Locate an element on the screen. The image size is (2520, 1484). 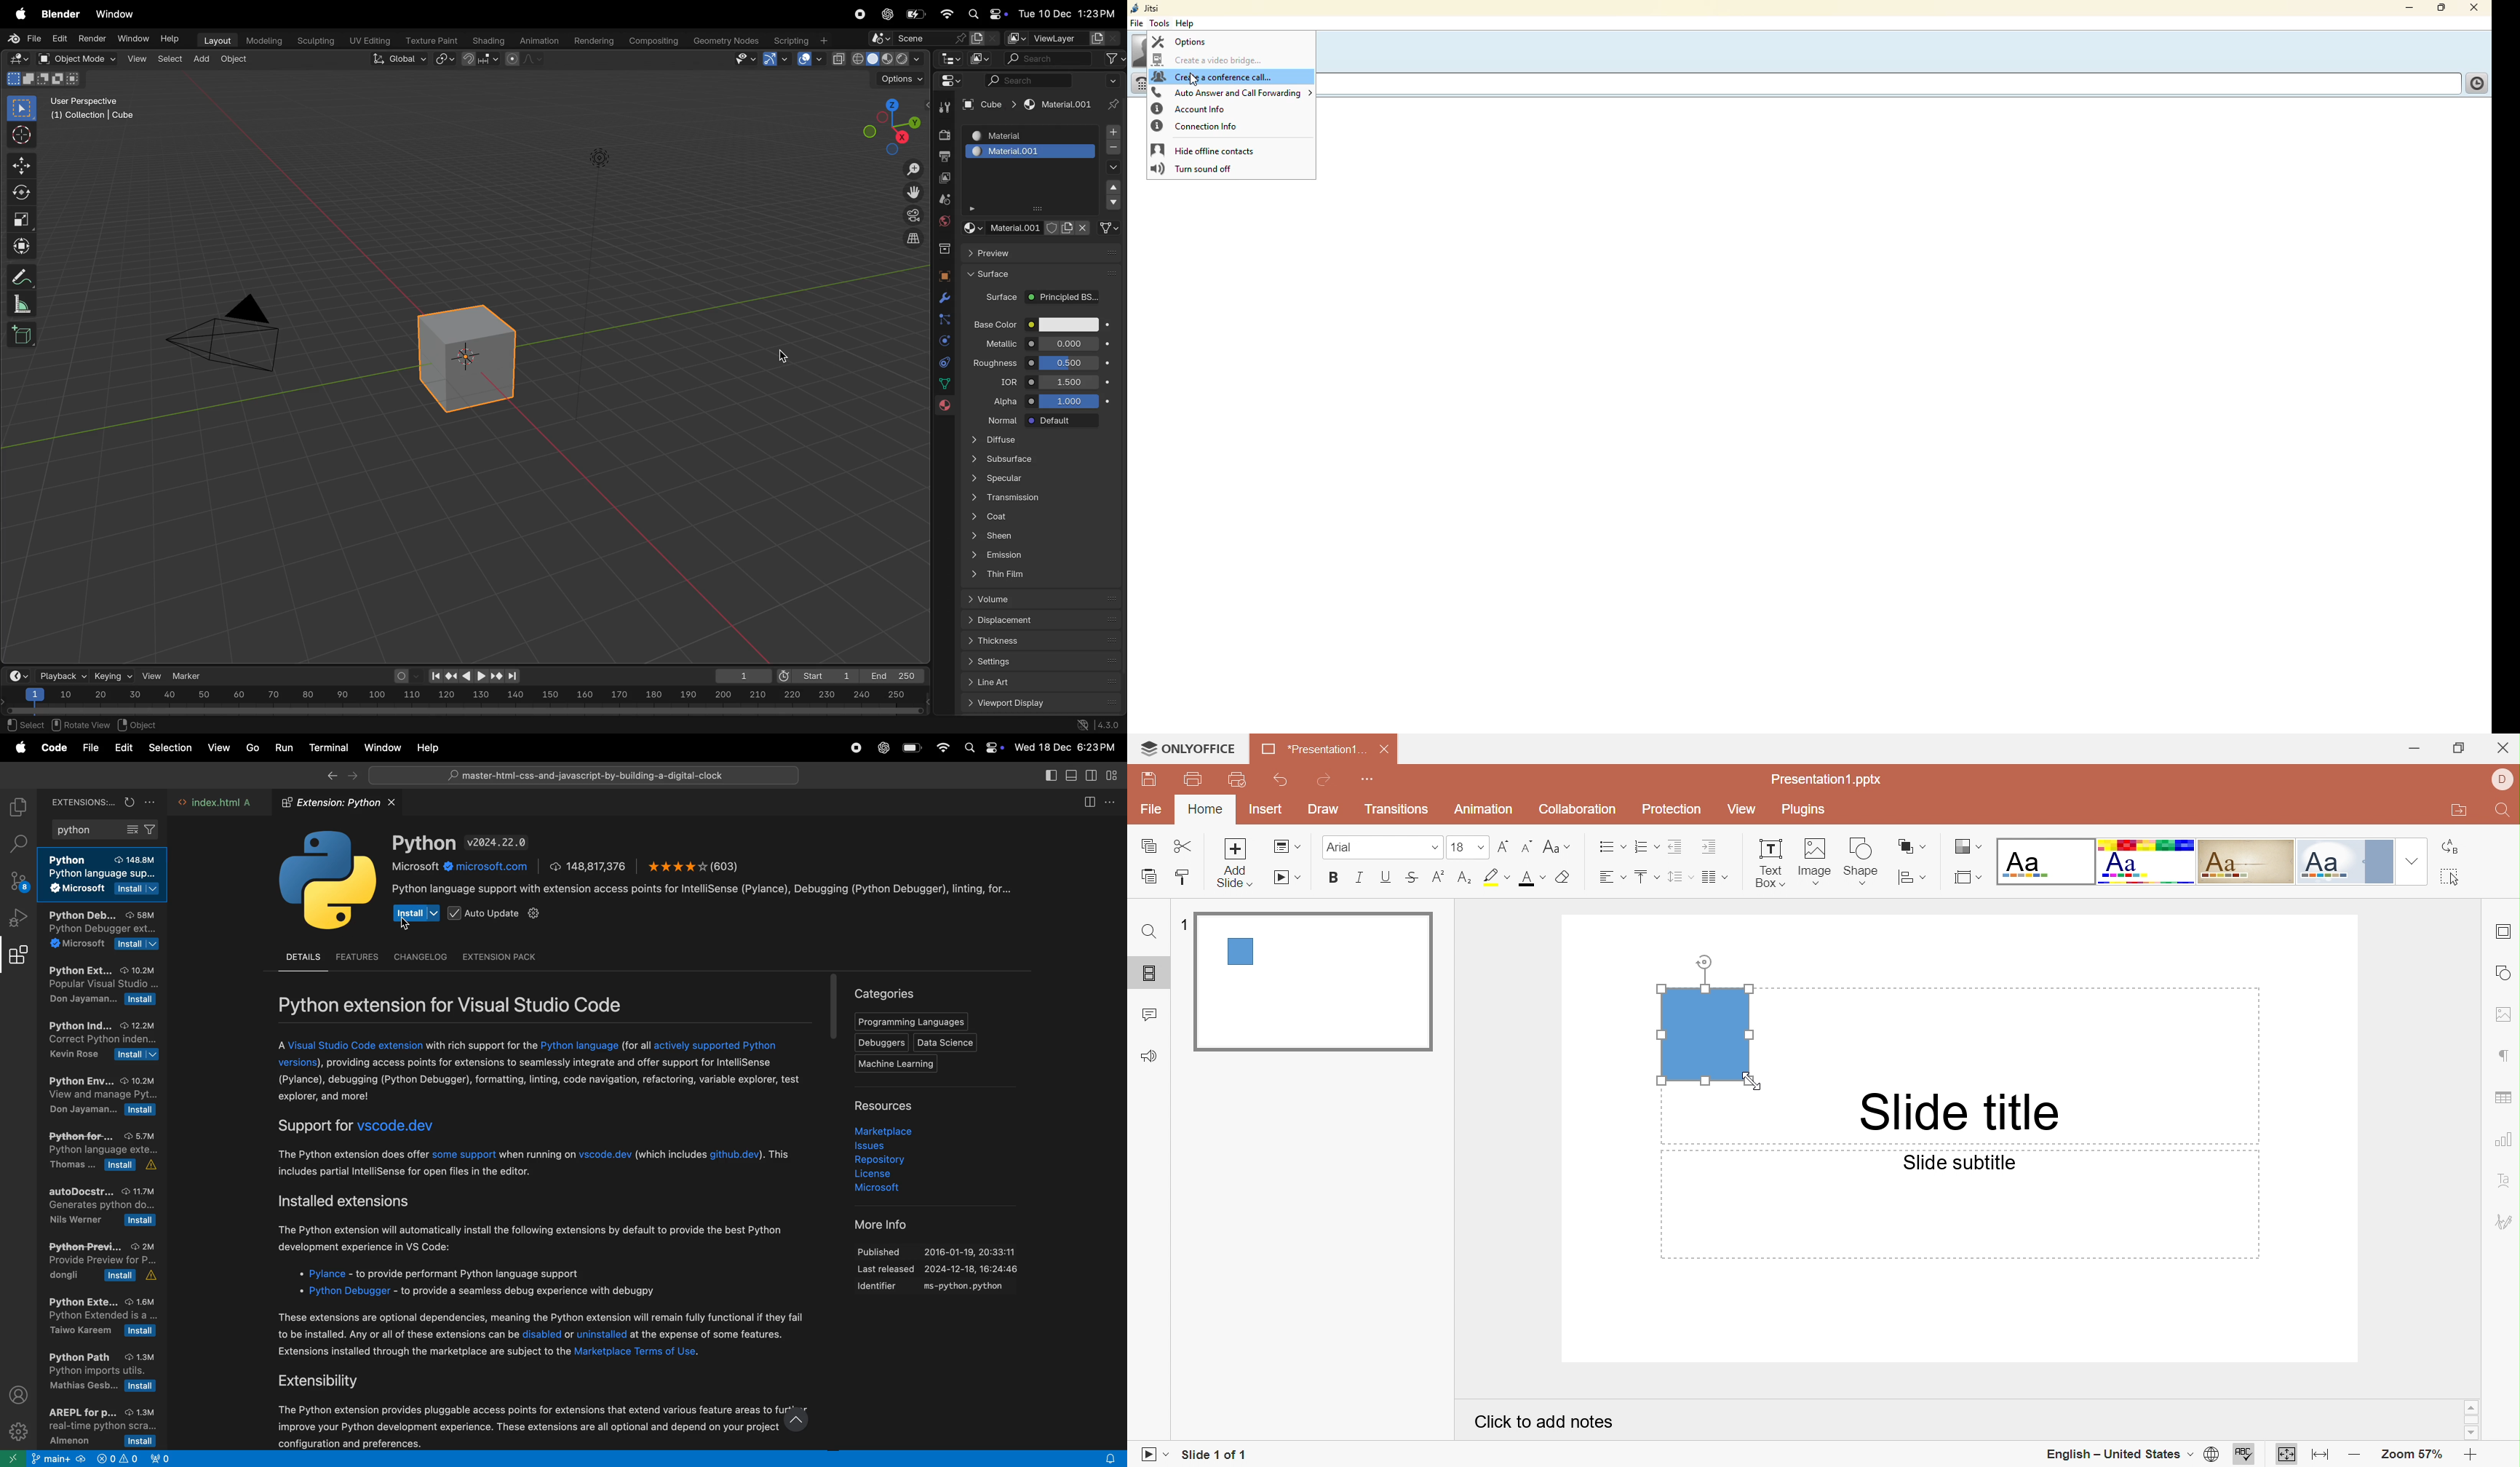
Uv editing is located at coordinates (367, 39).